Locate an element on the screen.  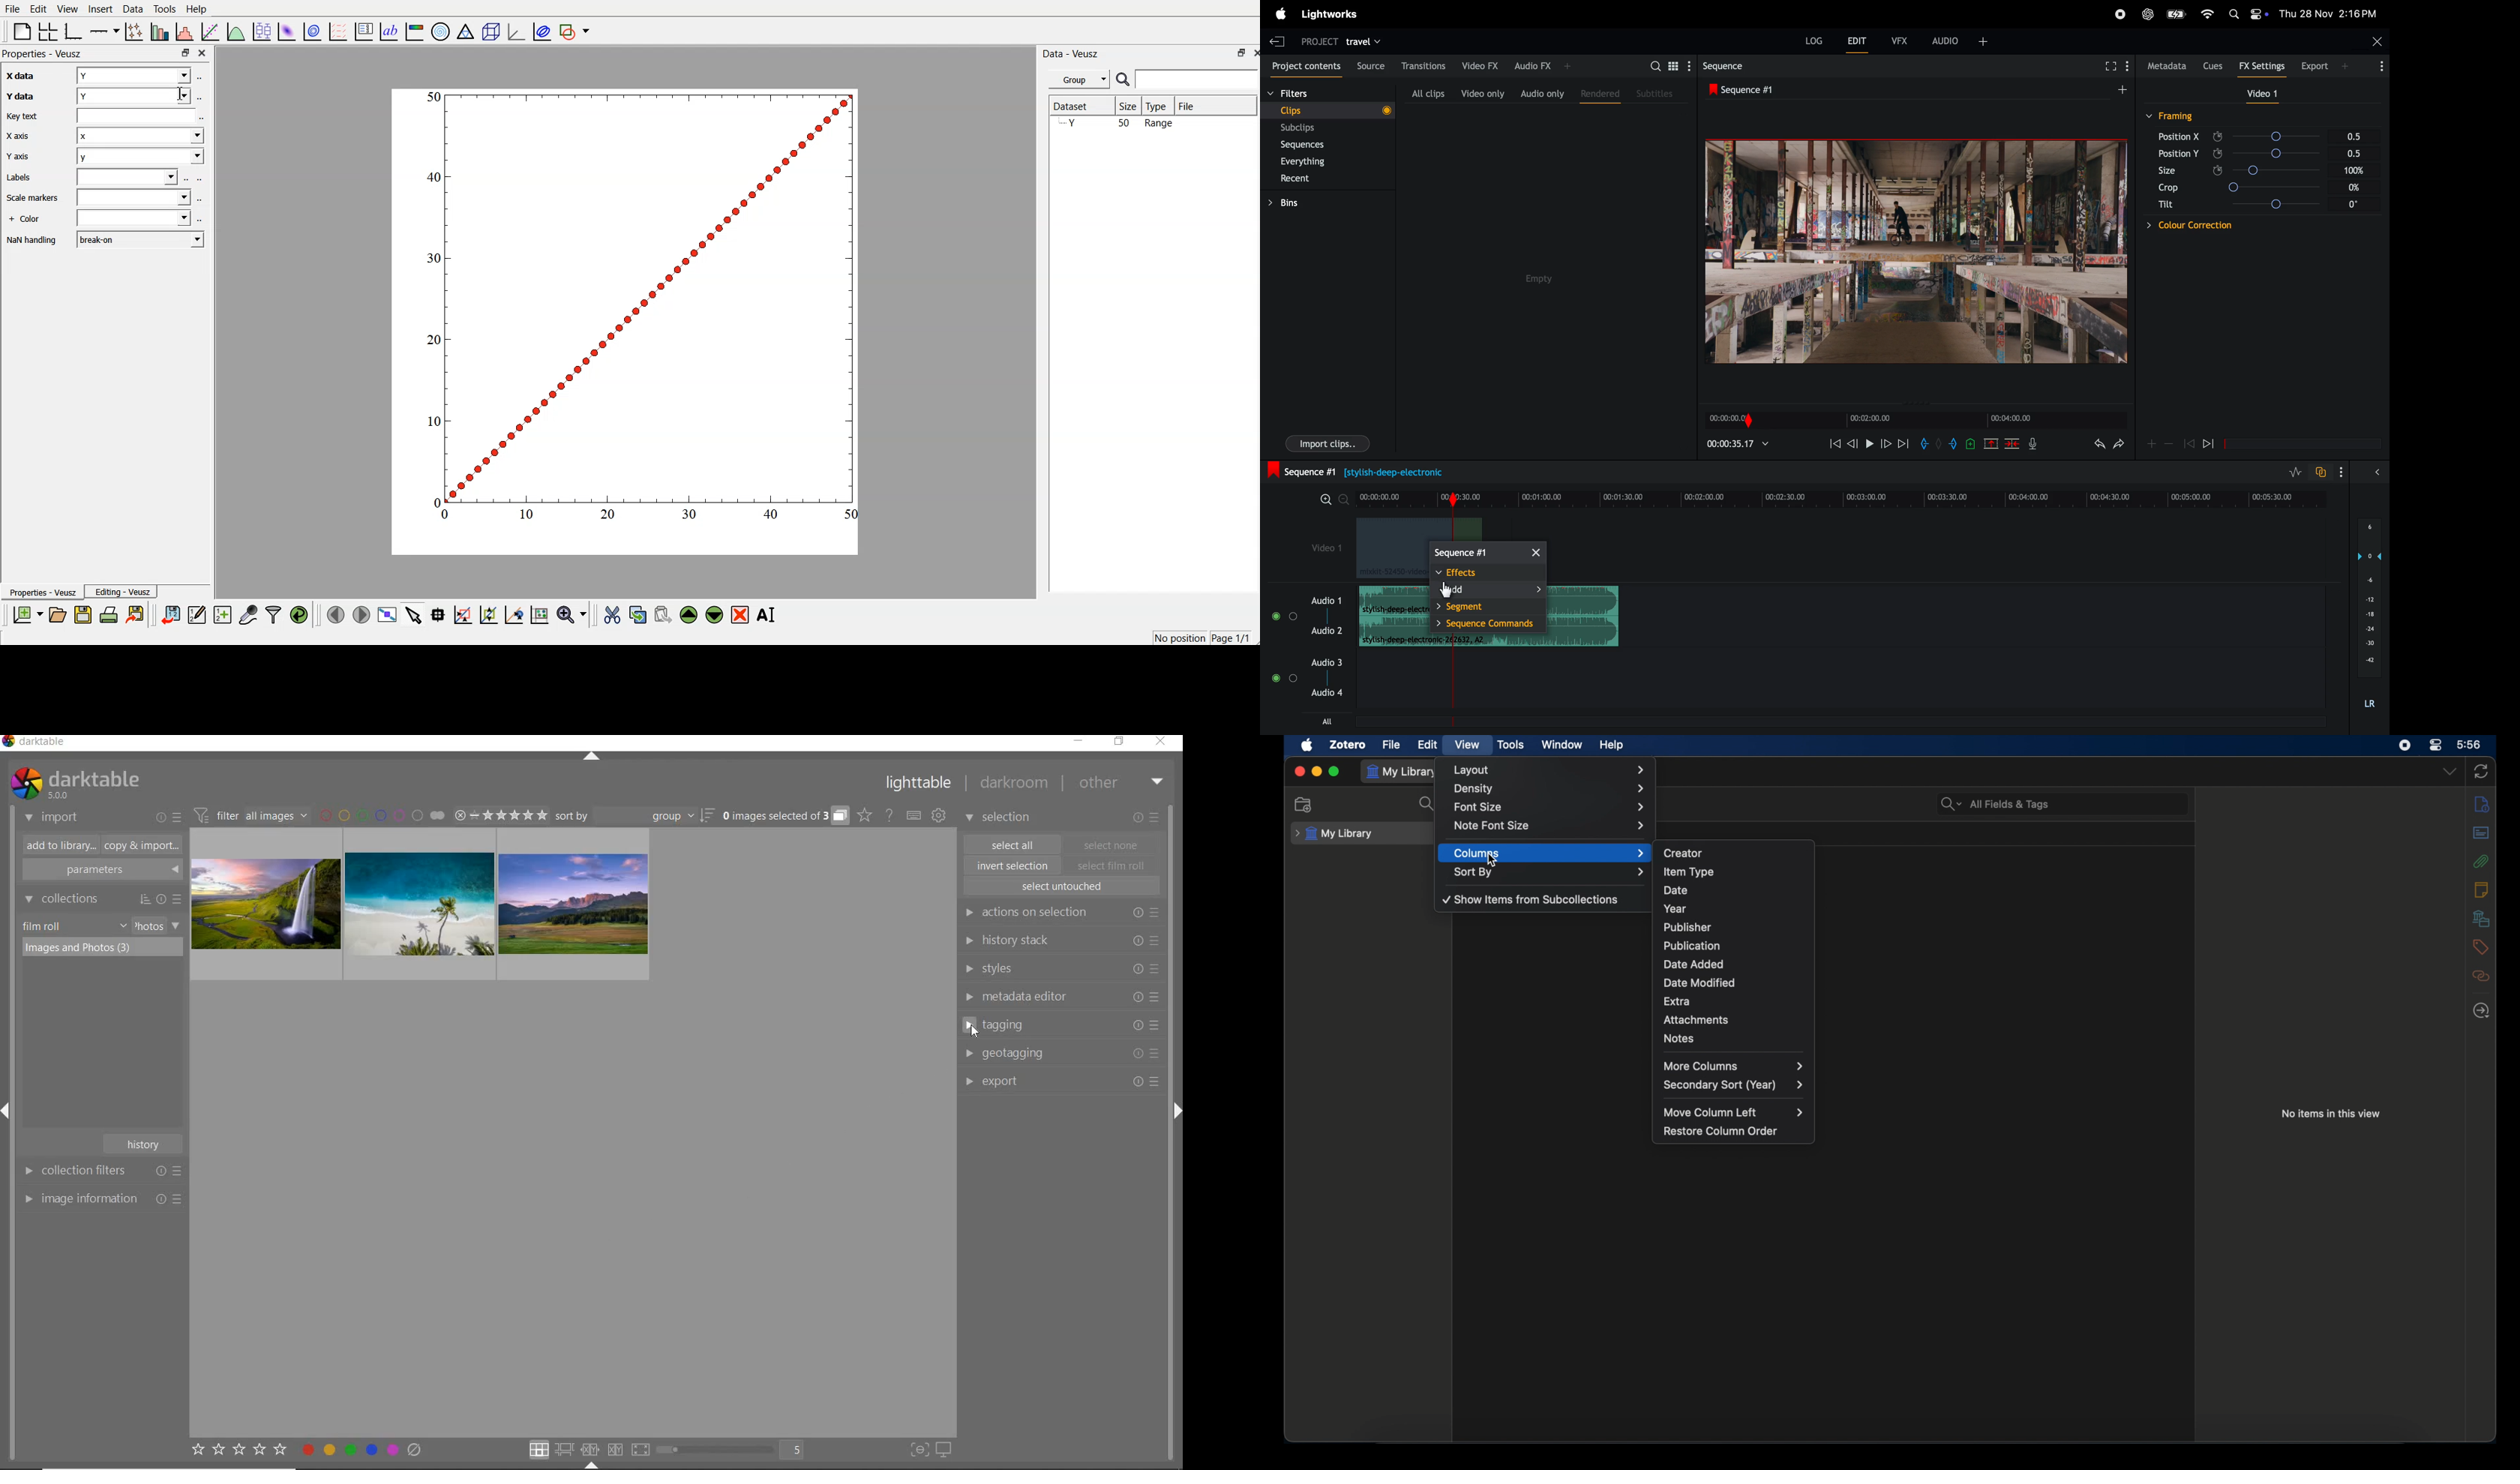
related is located at coordinates (2481, 976).